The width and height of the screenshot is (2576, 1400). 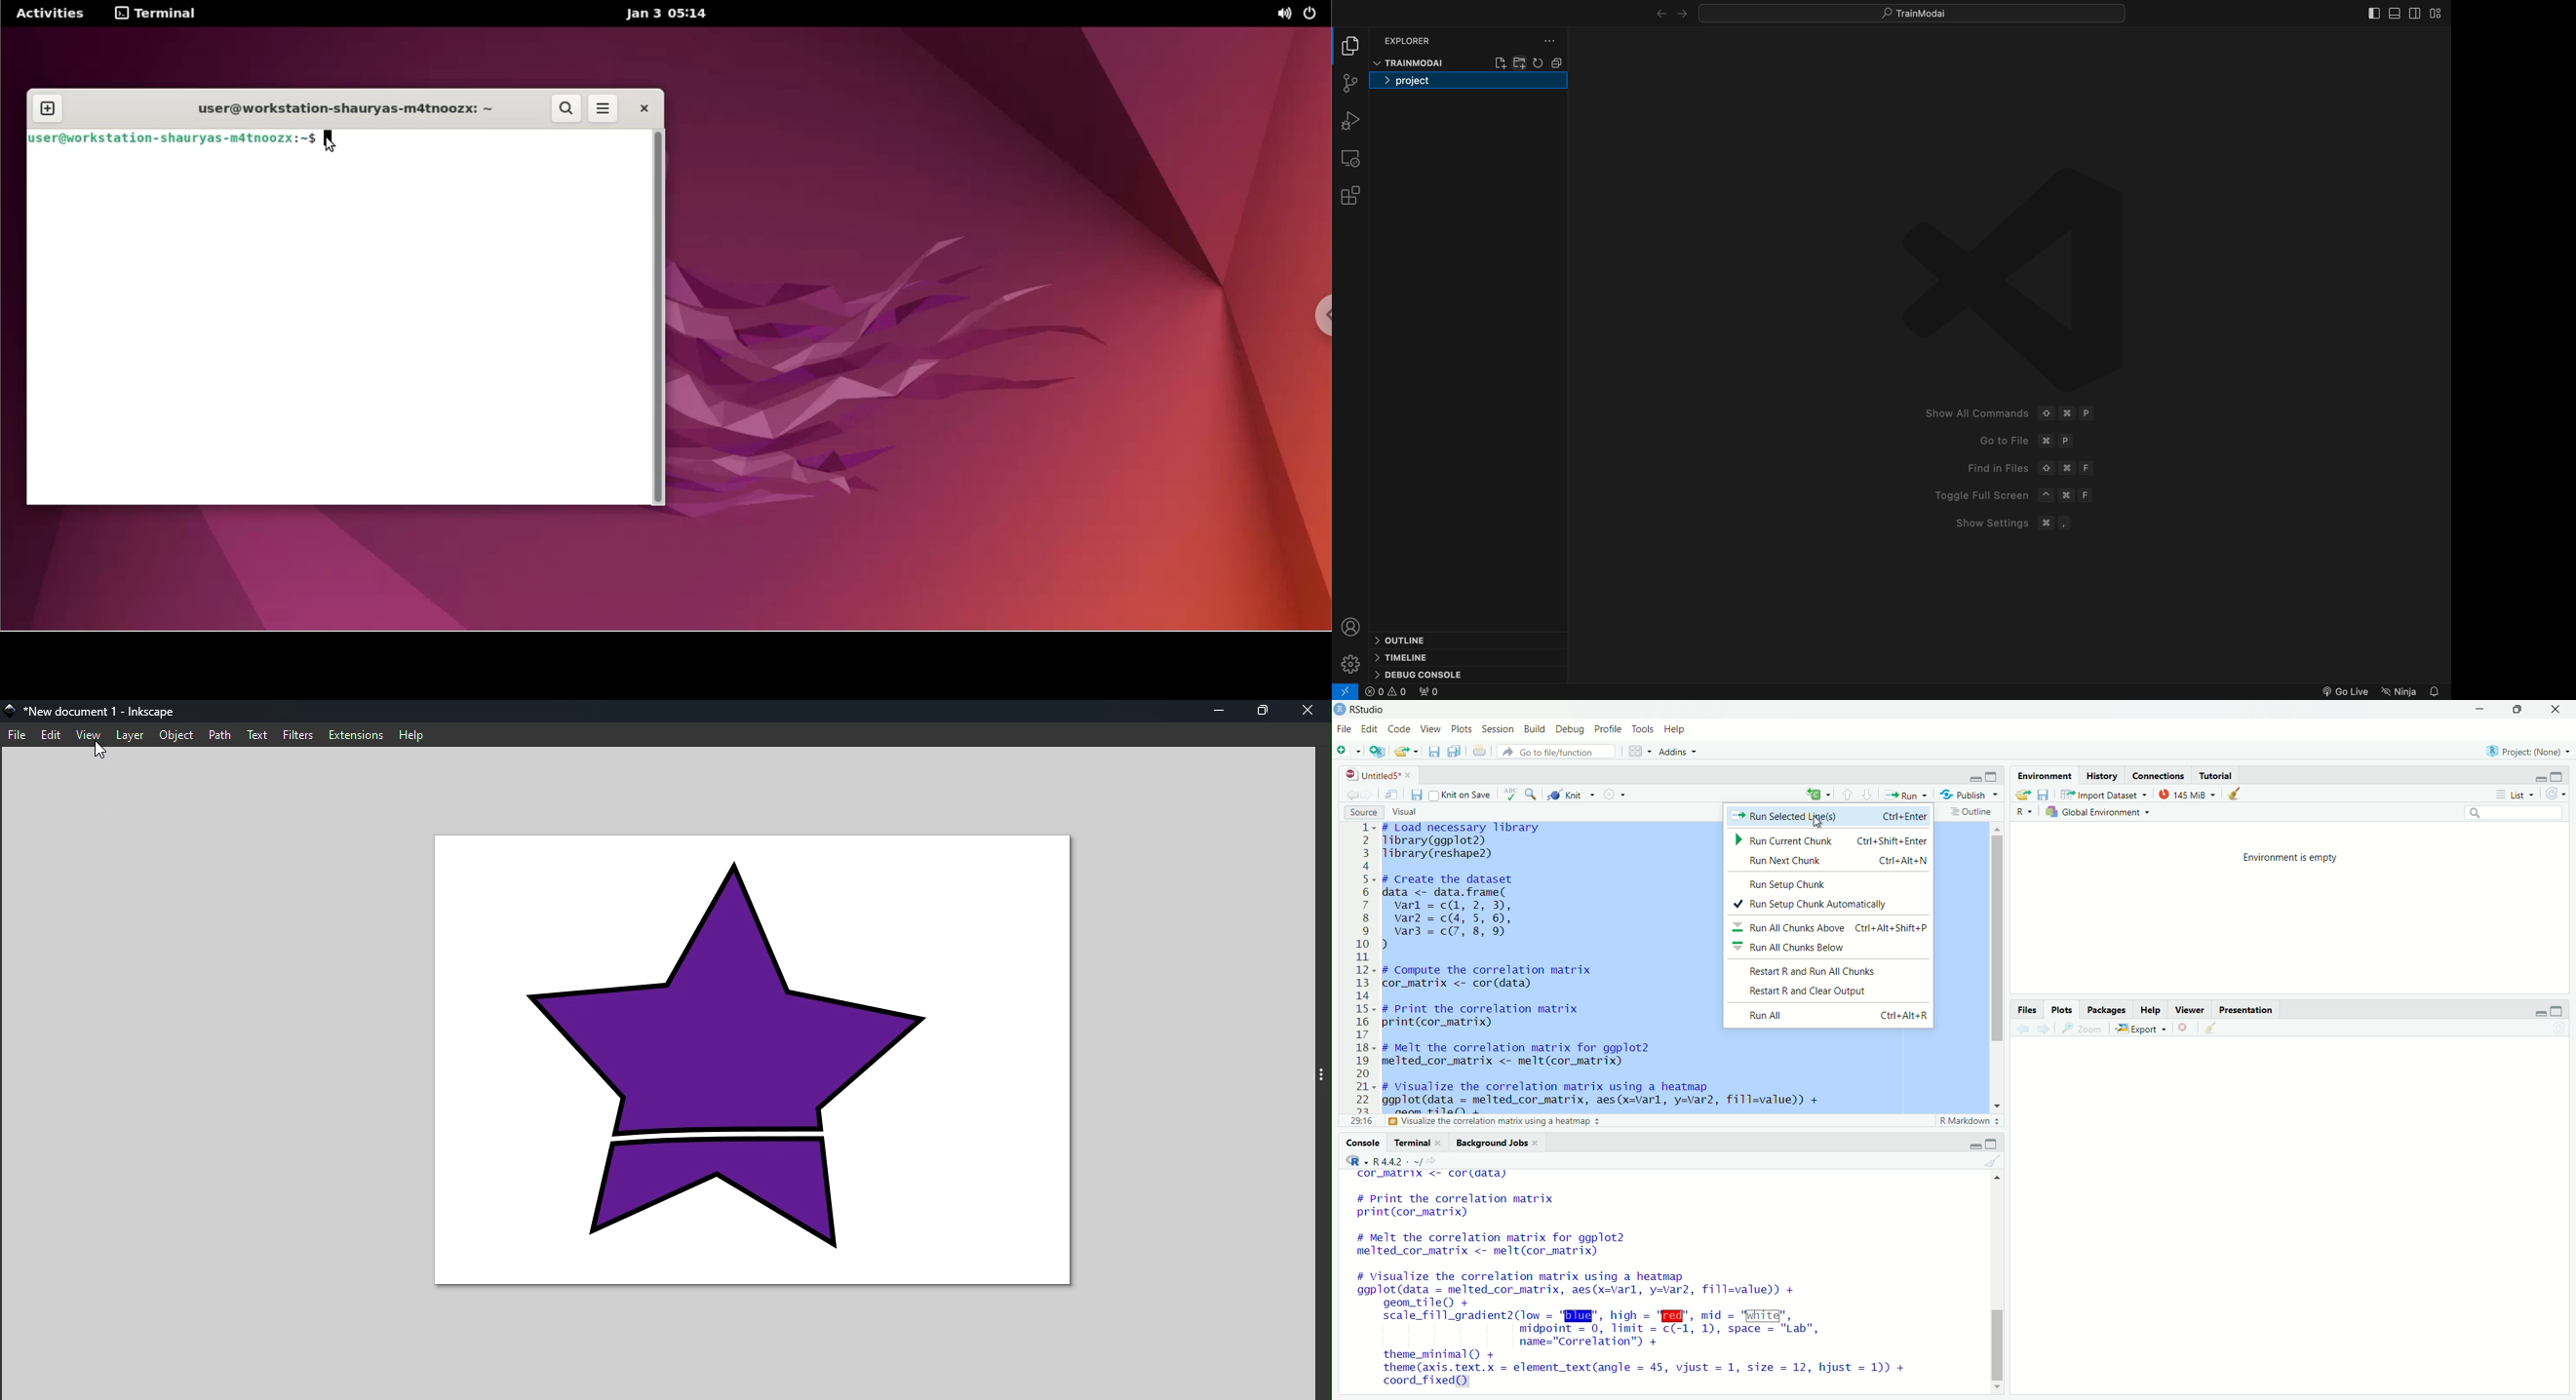 I want to click on go to next section, so click(x=1867, y=793).